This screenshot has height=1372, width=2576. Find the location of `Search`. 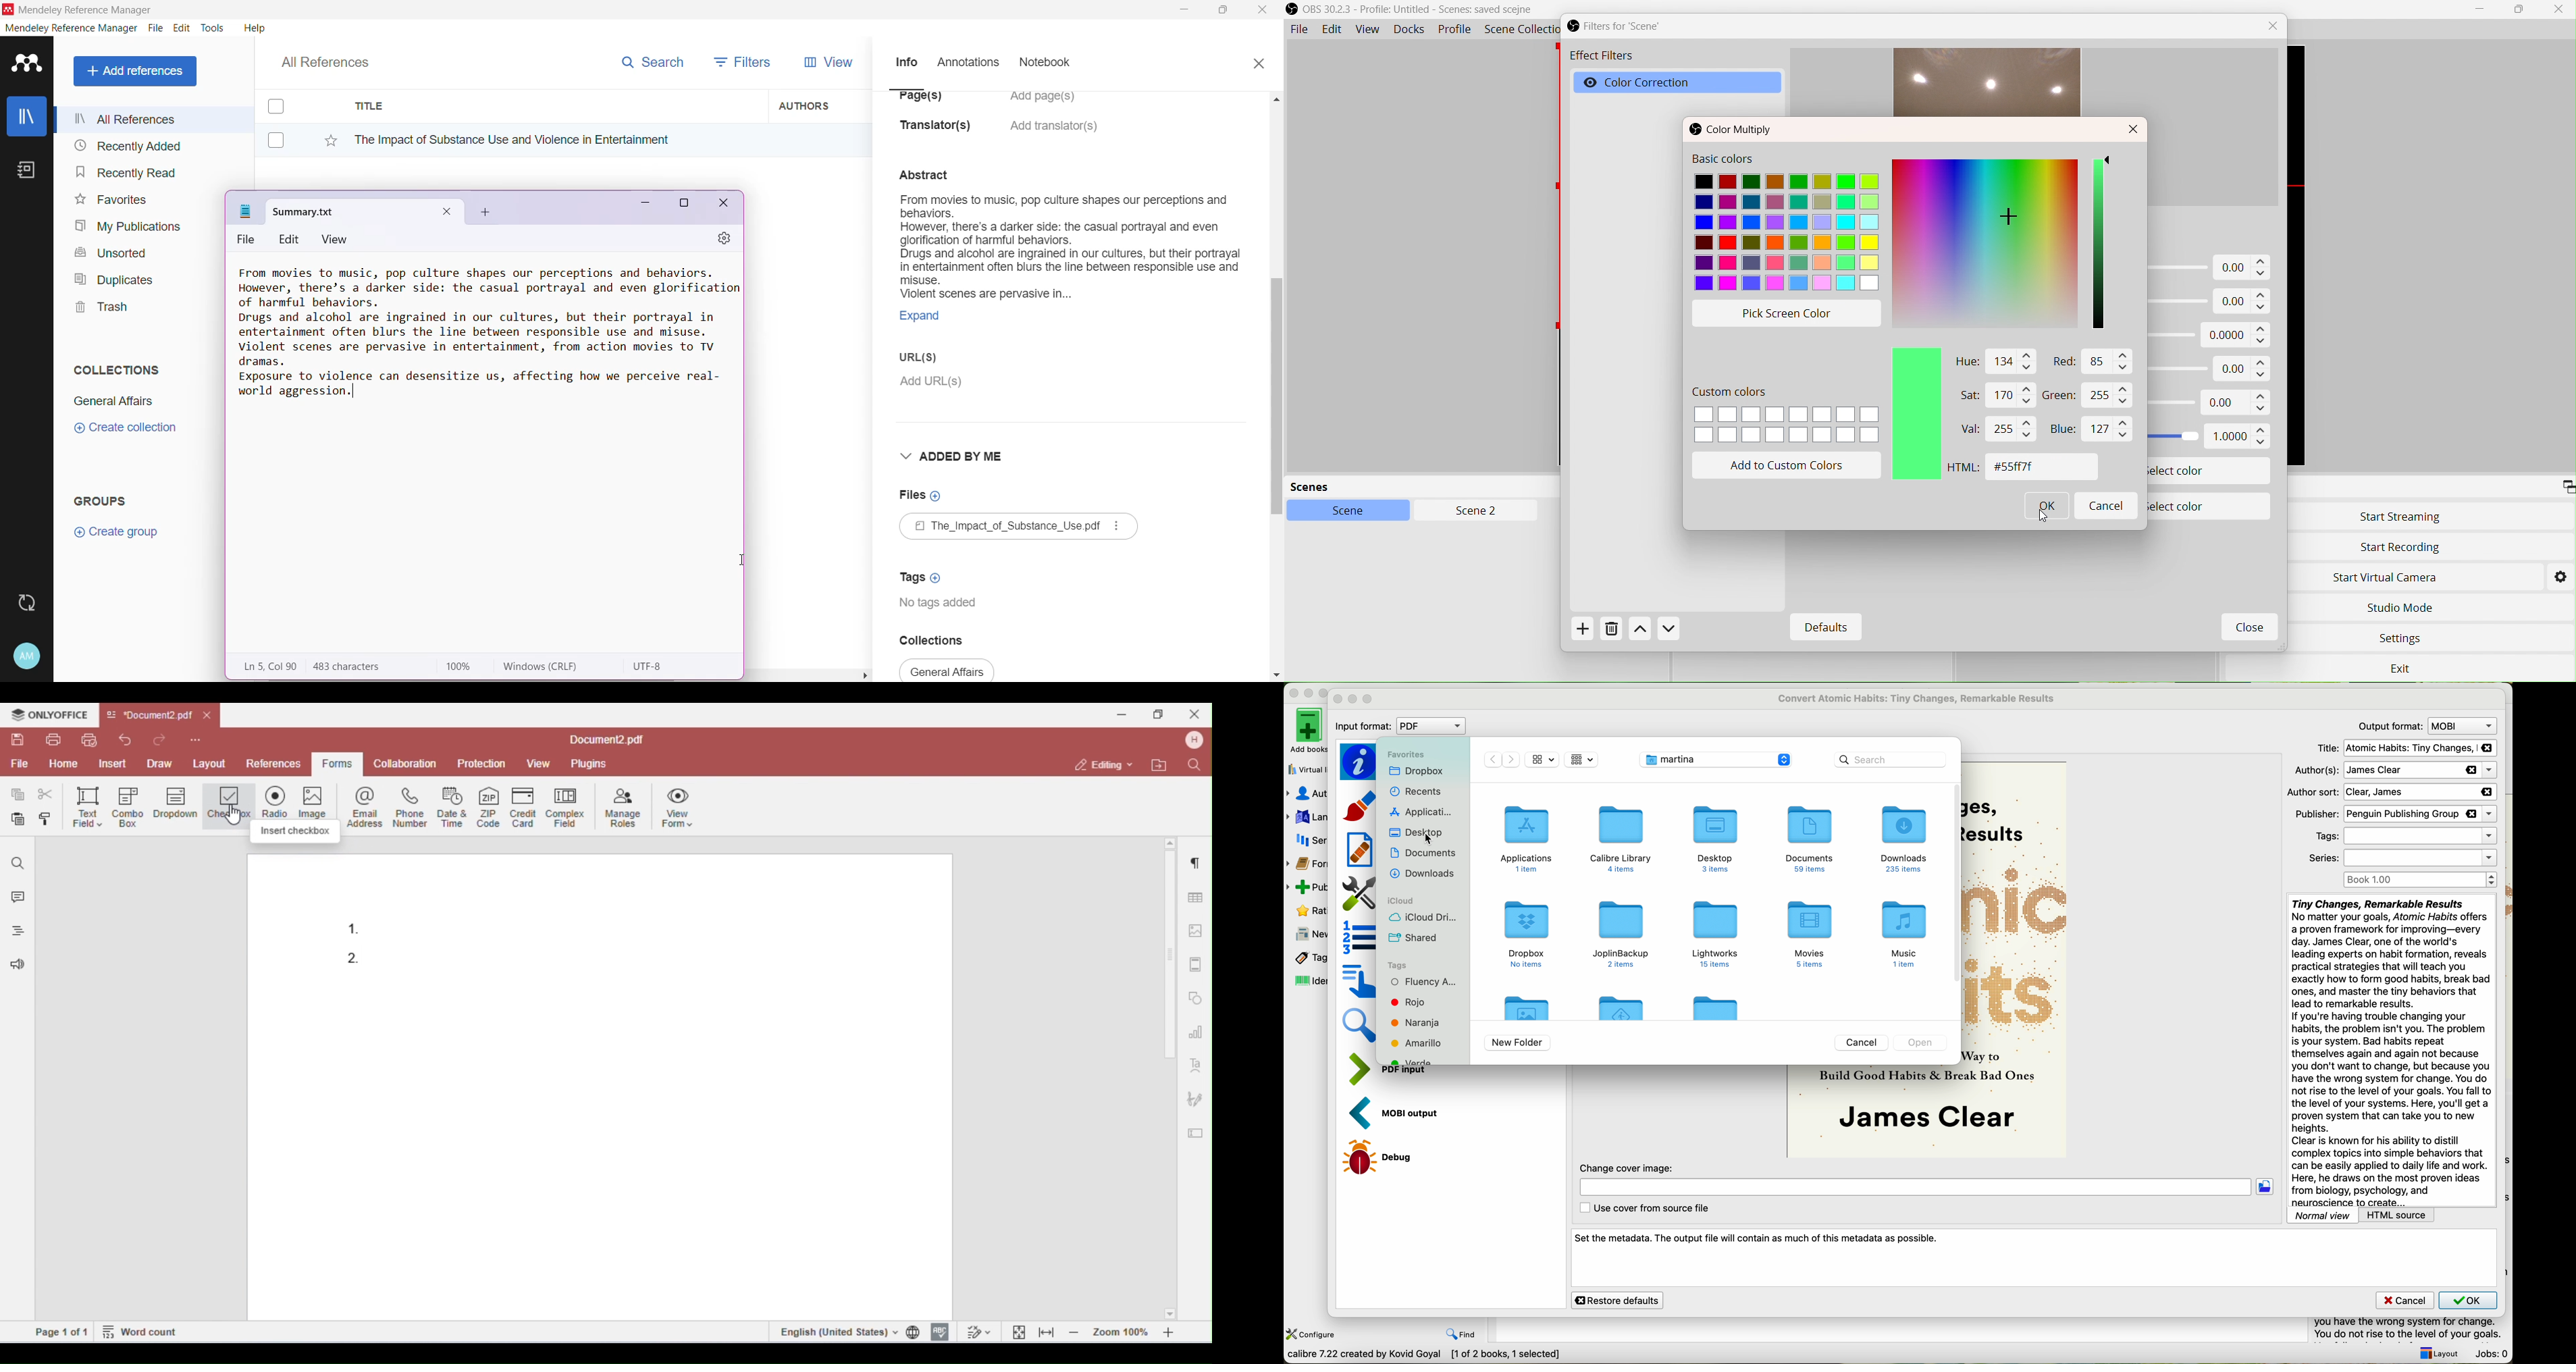

Search is located at coordinates (652, 60).